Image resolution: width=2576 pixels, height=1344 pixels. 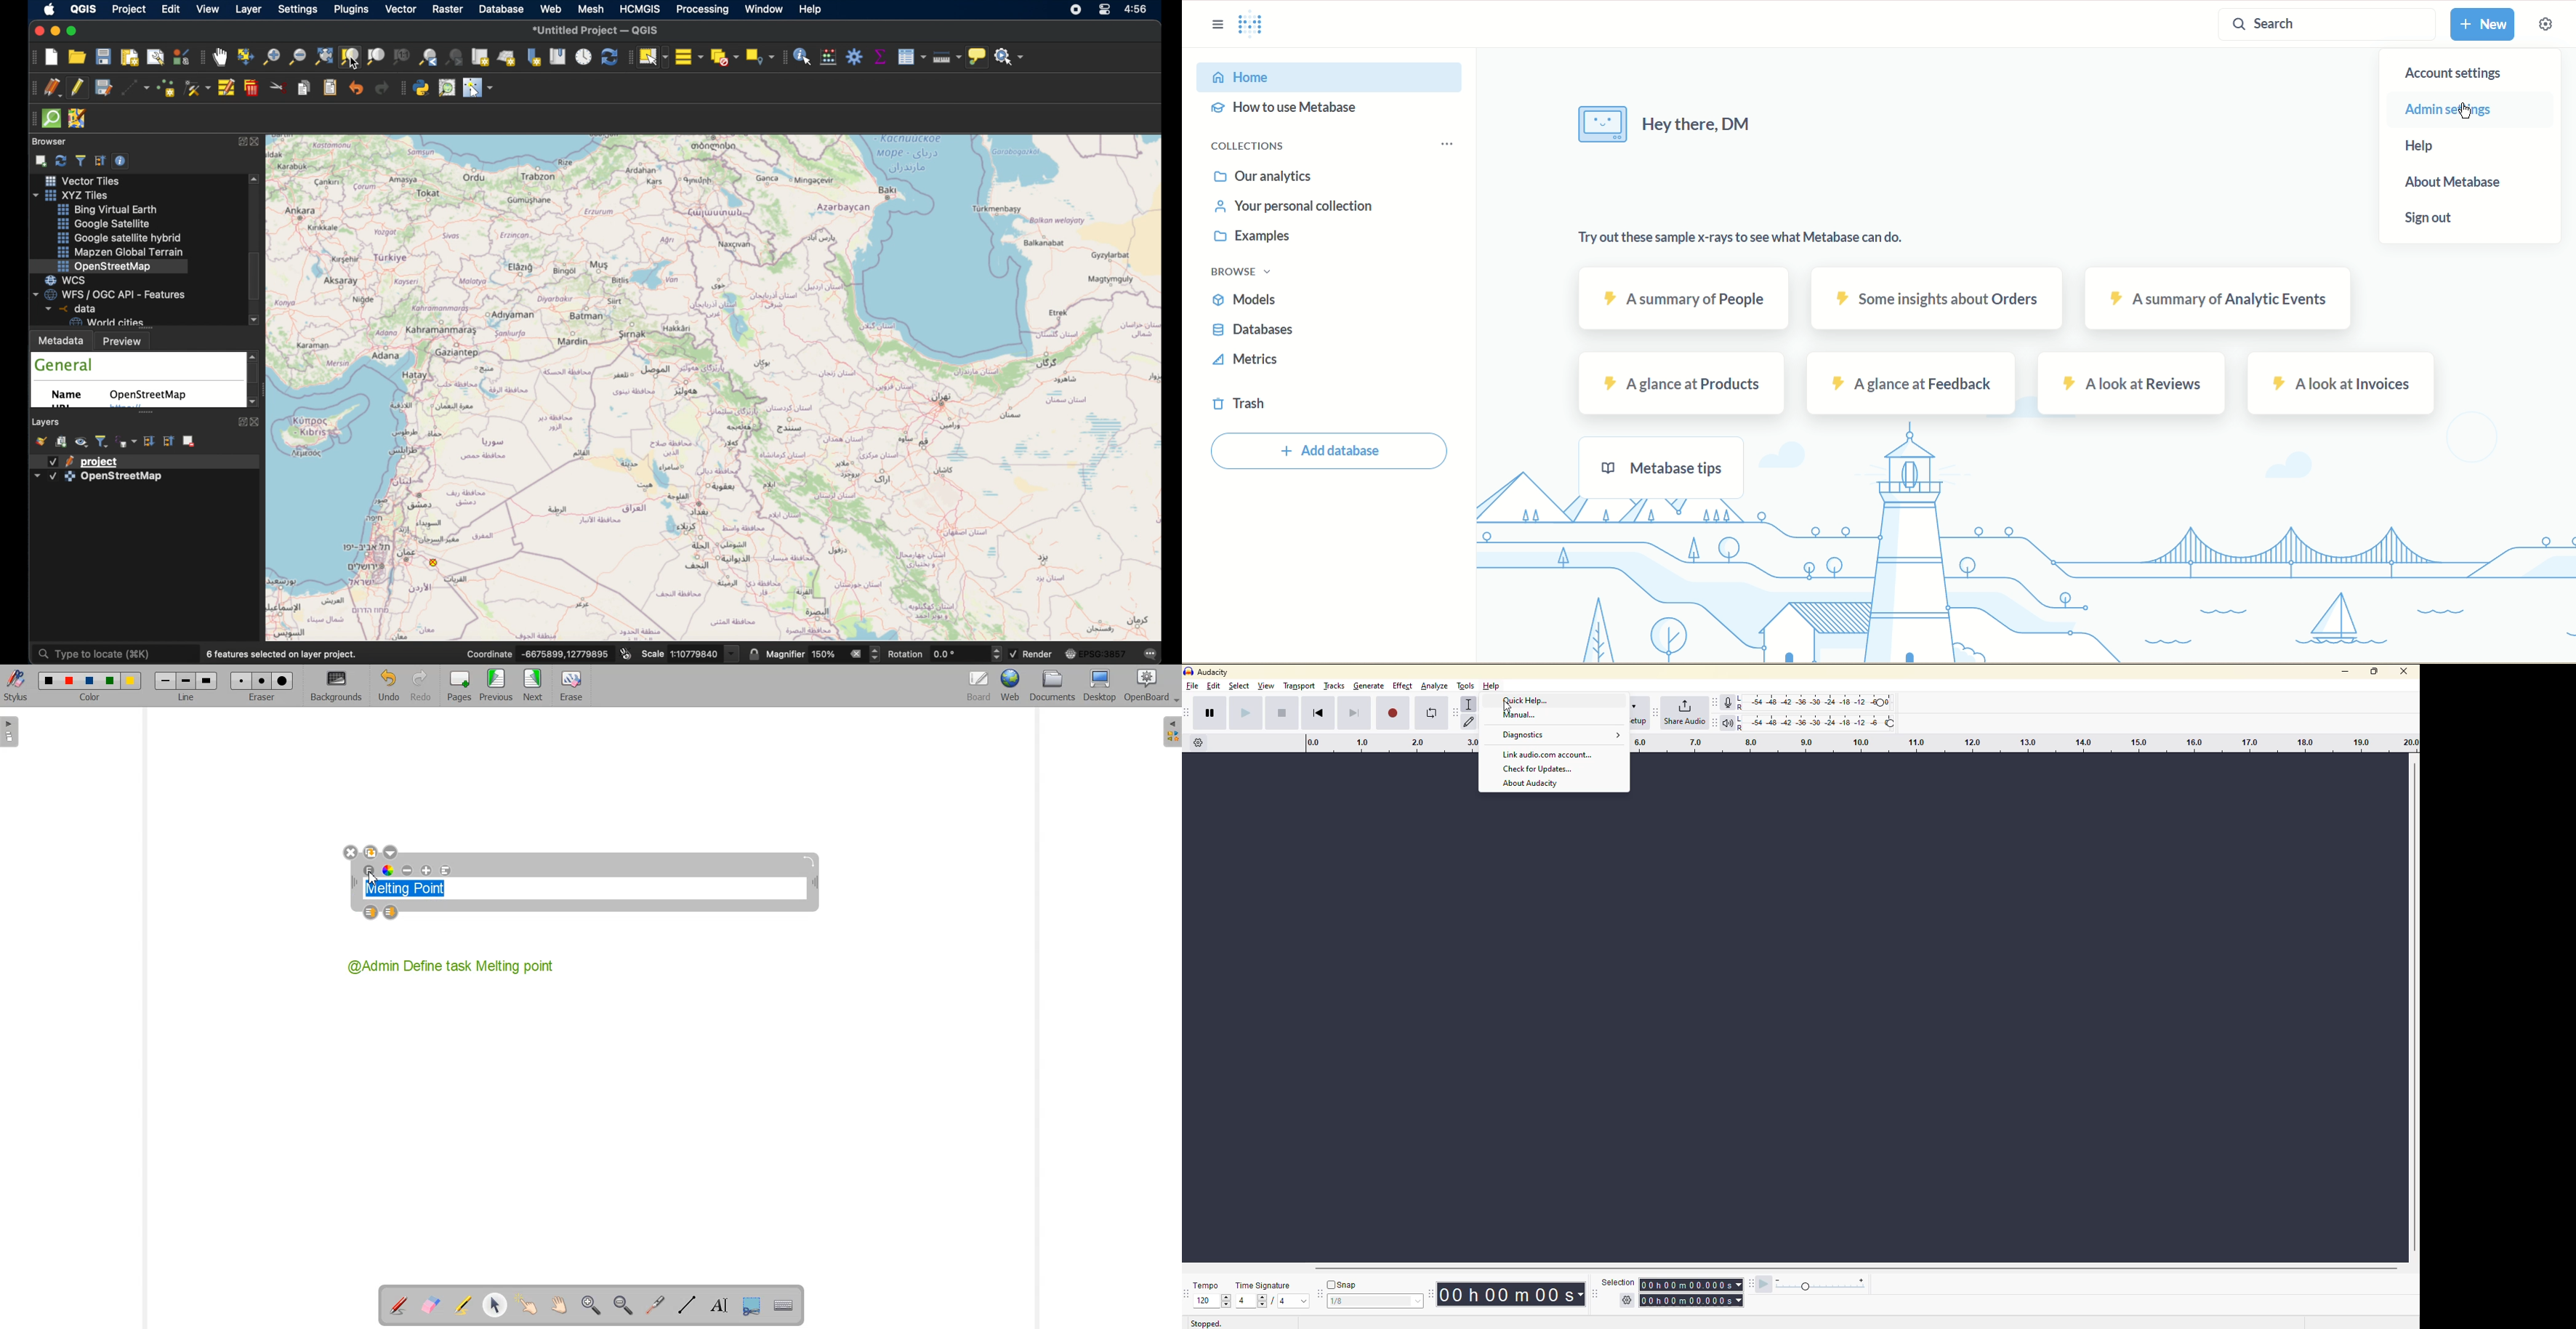 I want to click on apple icon, so click(x=52, y=10).